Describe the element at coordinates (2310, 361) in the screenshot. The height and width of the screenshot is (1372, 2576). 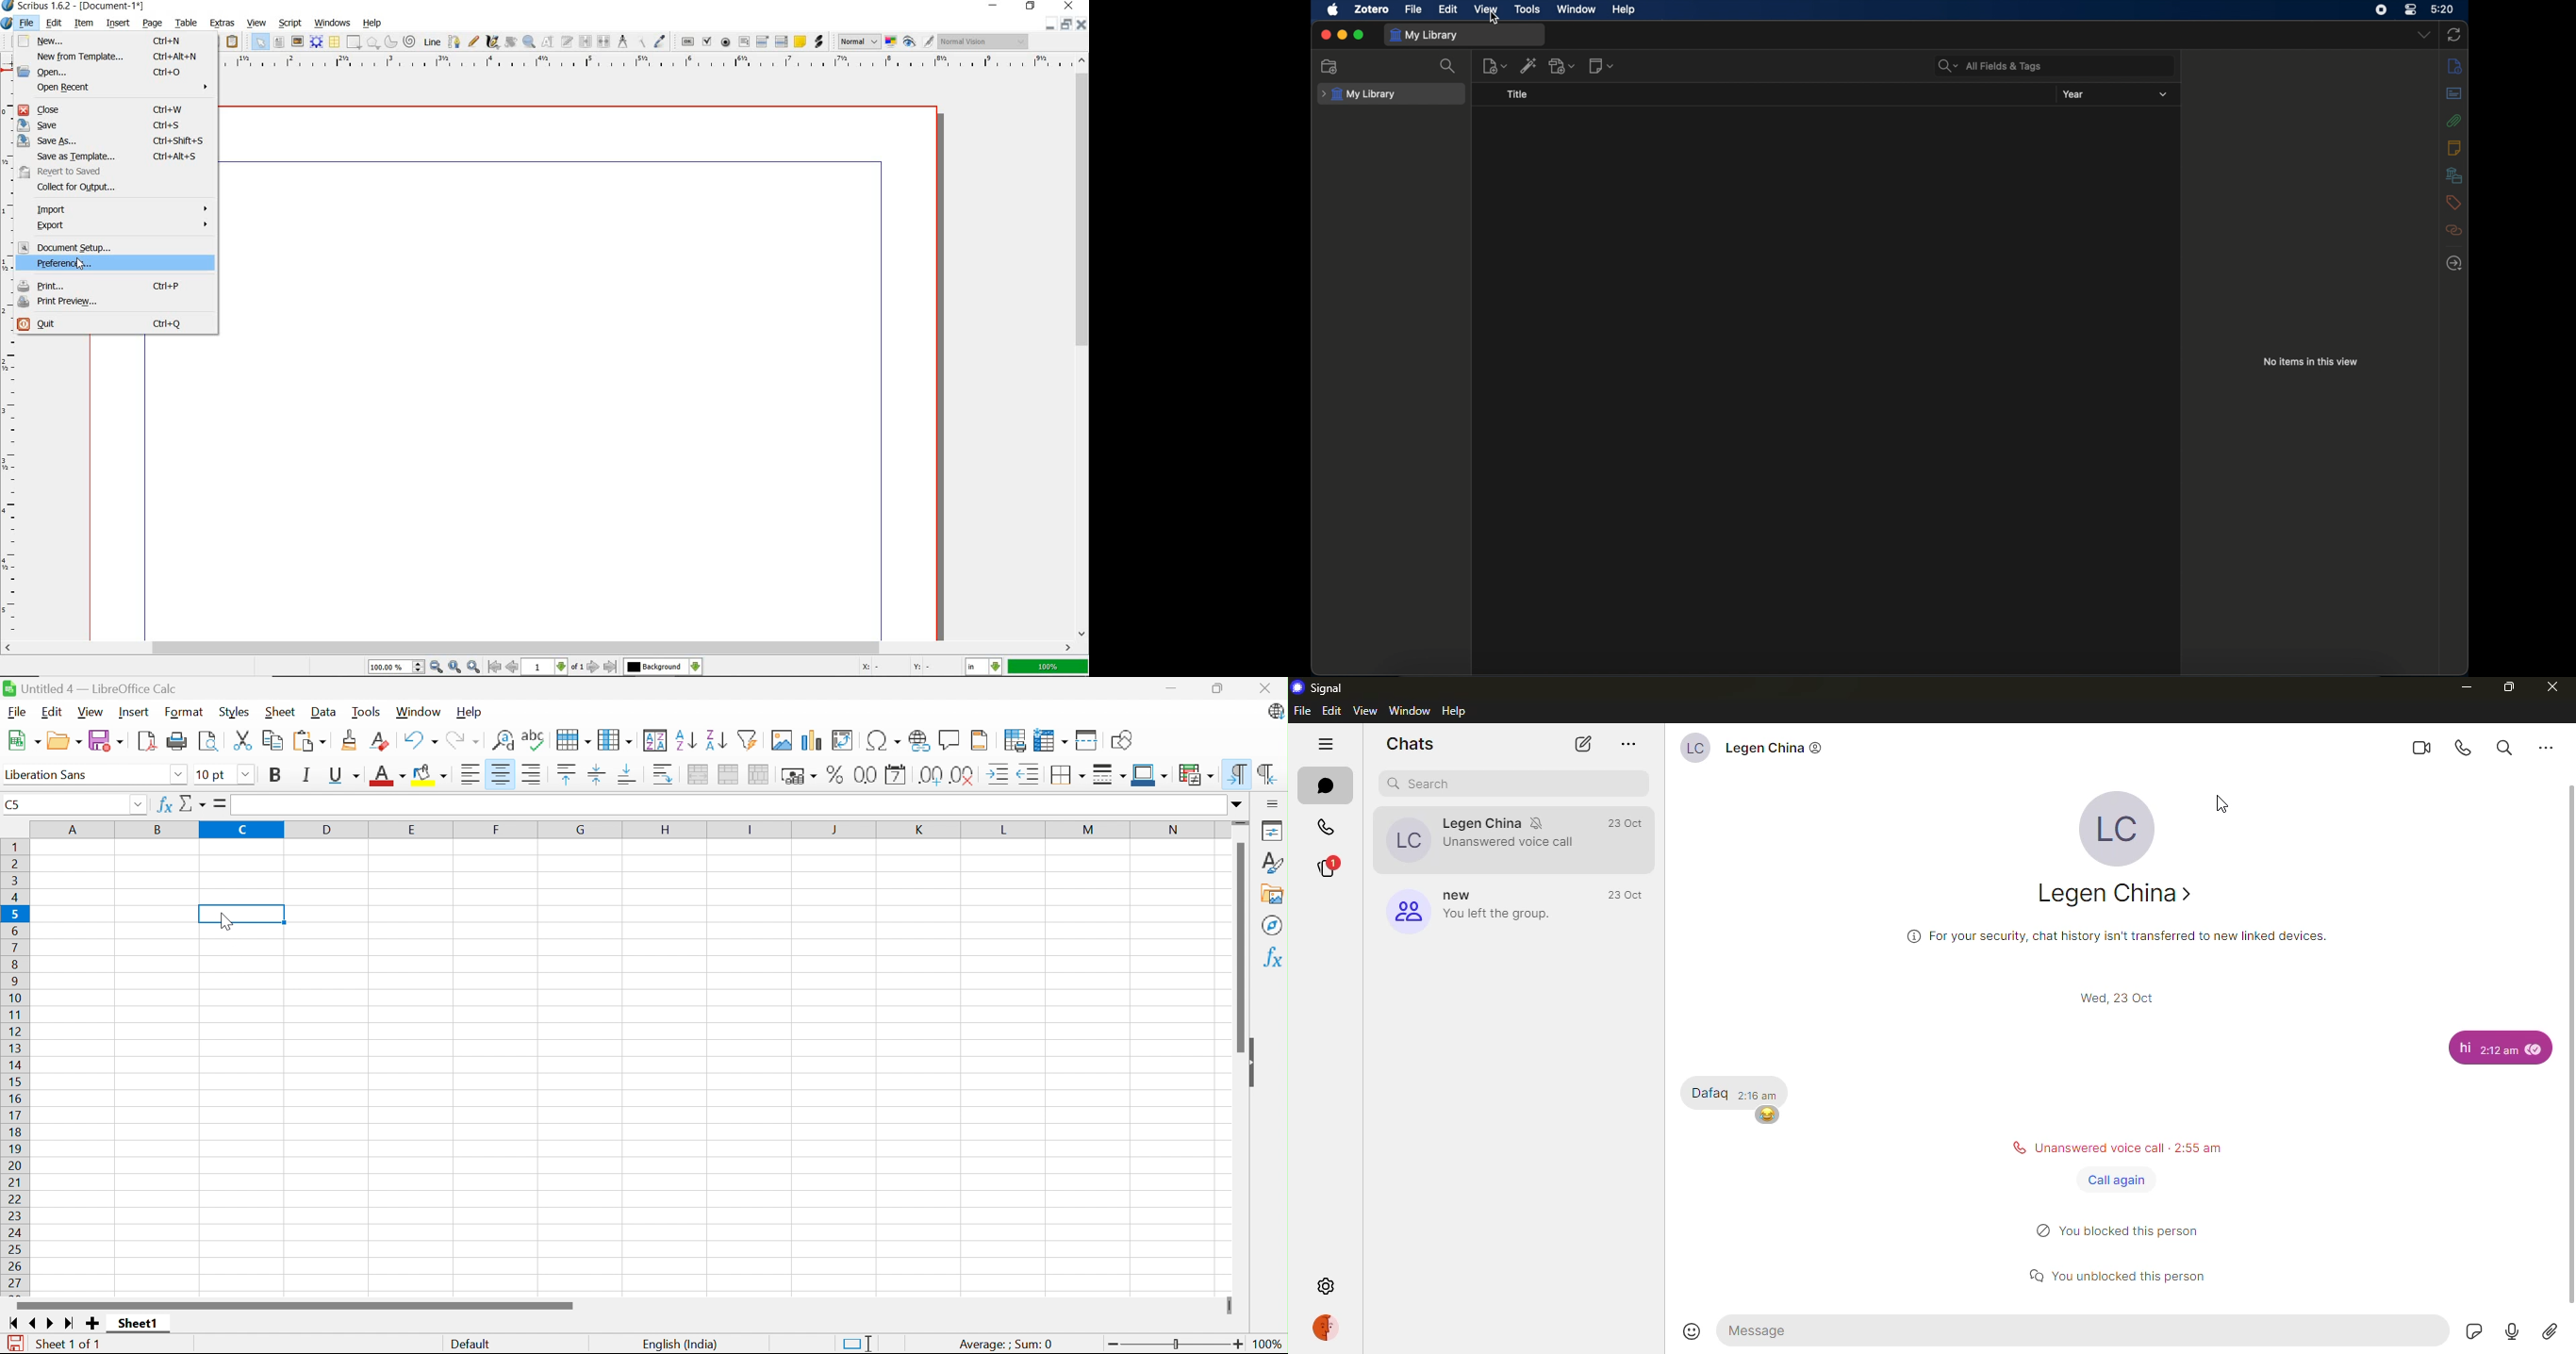
I see `no items in this view` at that location.